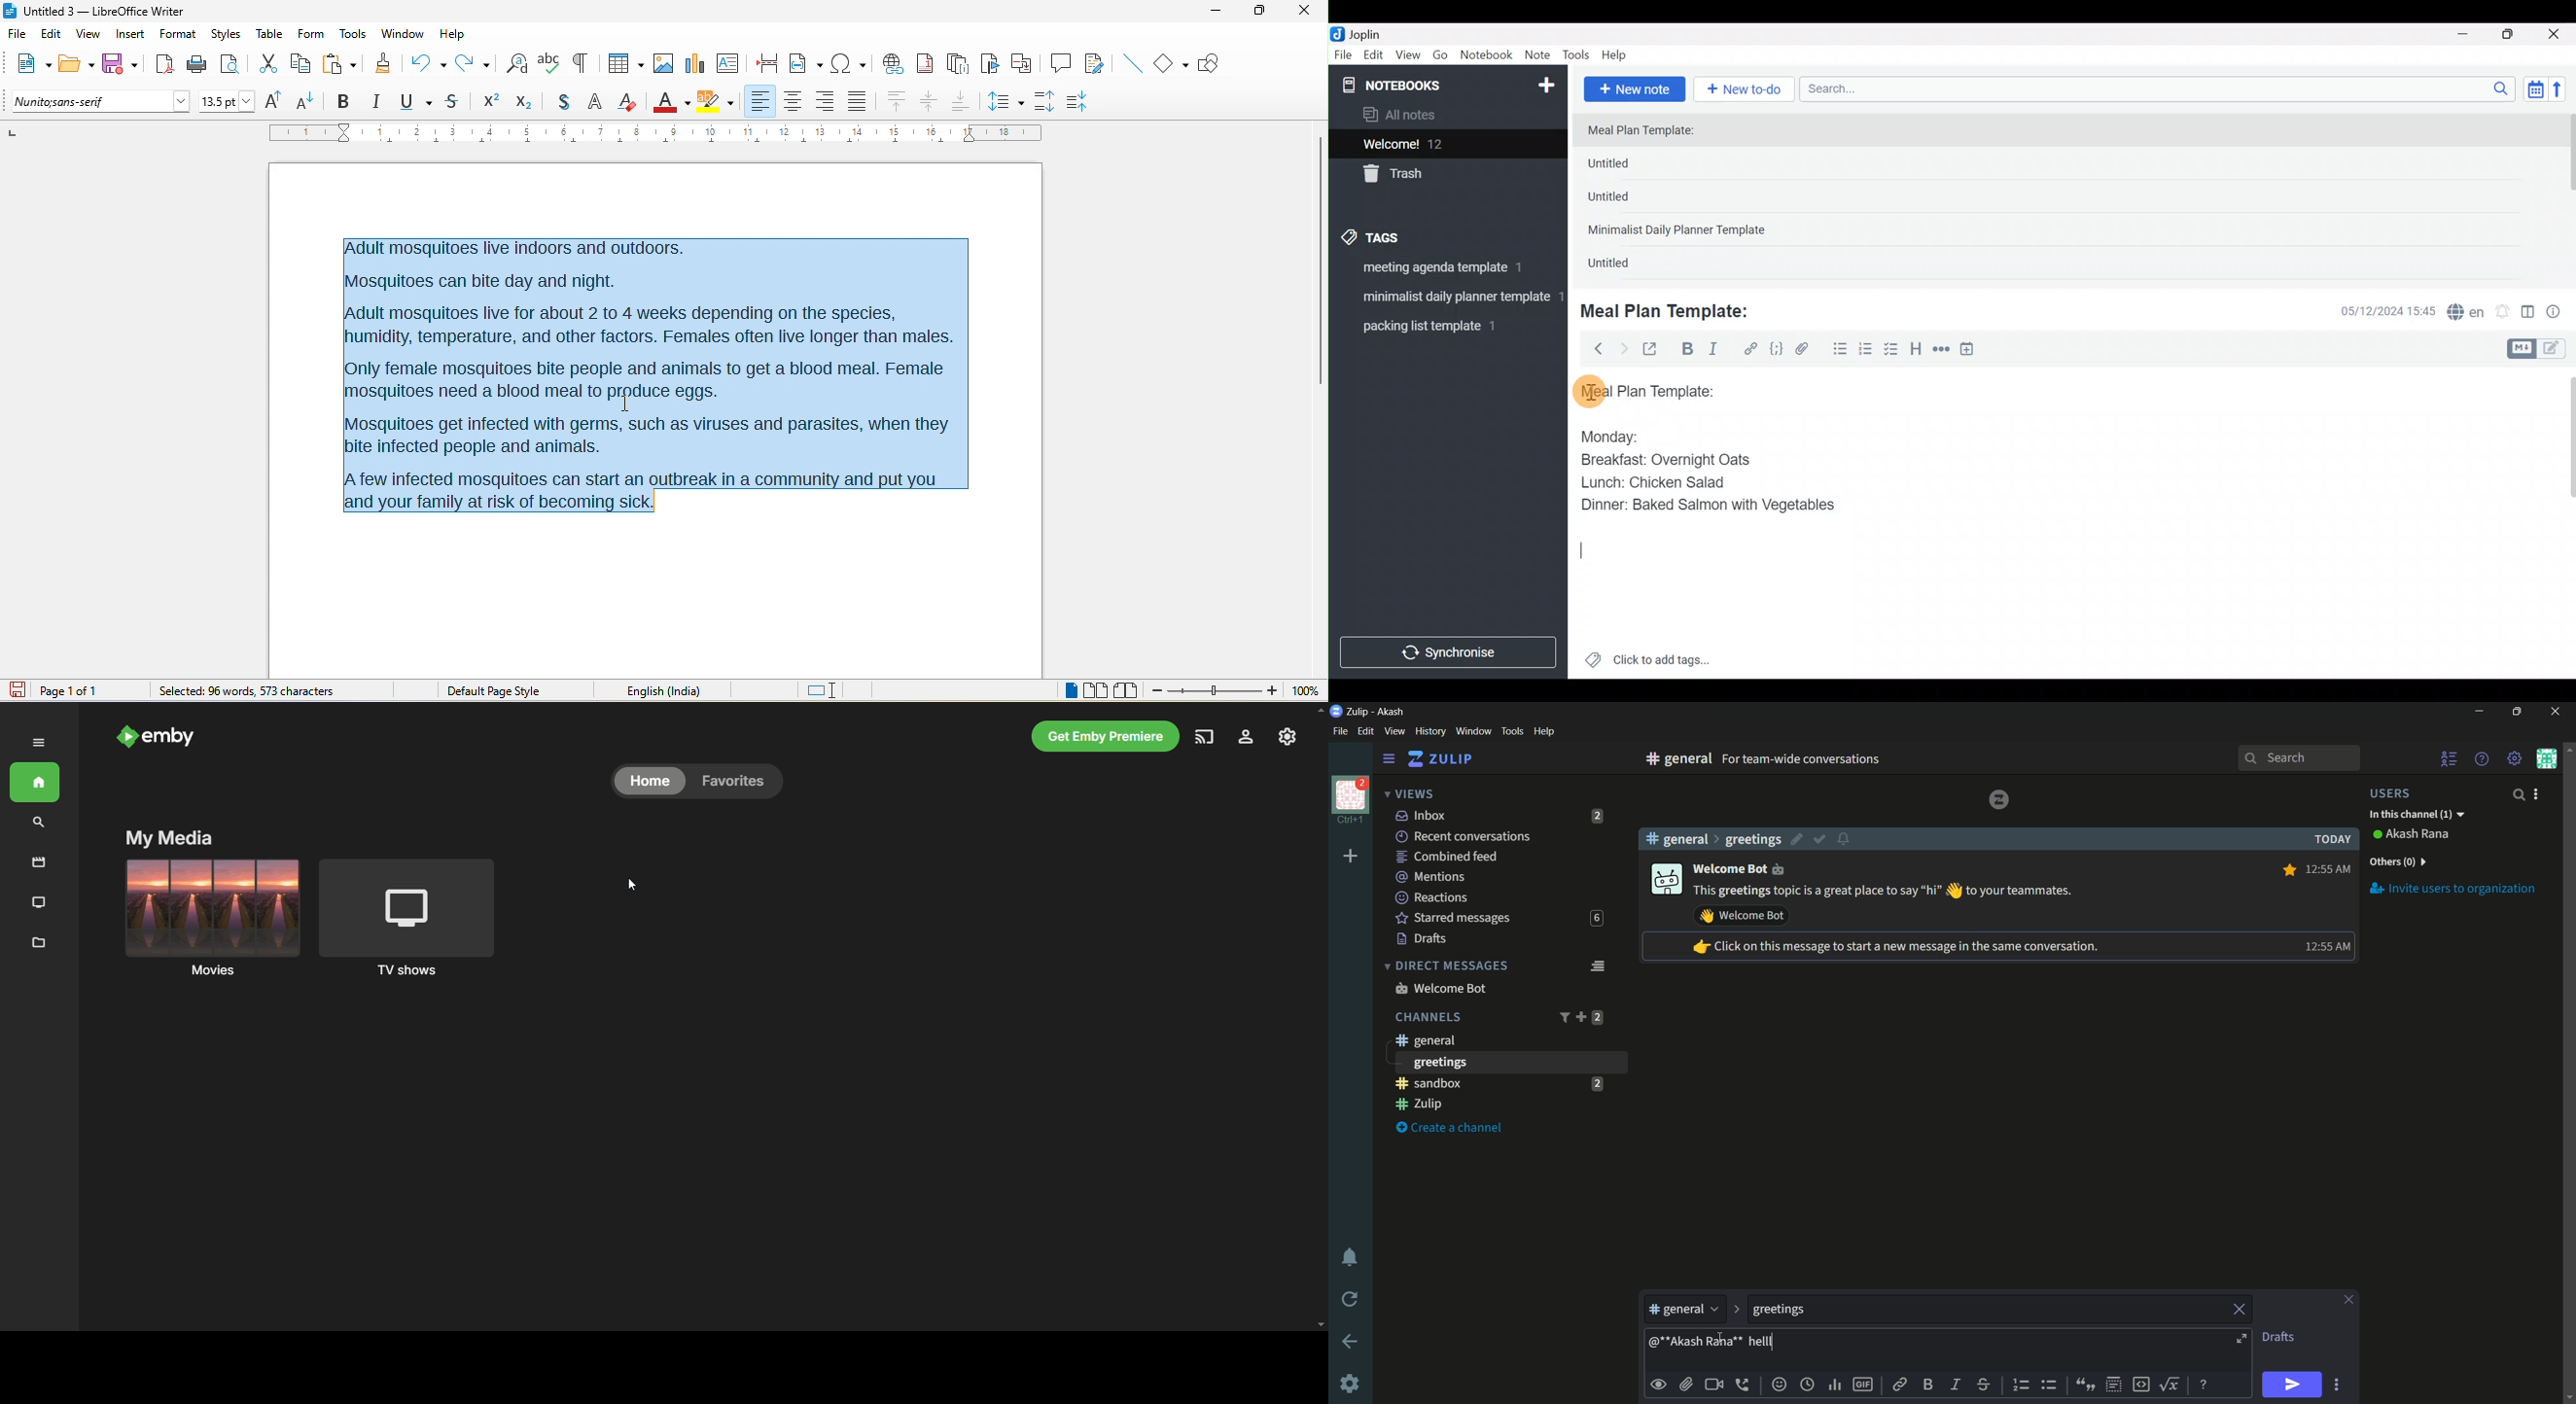  What do you see at coordinates (2288, 870) in the screenshot?
I see `Star` at bounding box center [2288, 870].